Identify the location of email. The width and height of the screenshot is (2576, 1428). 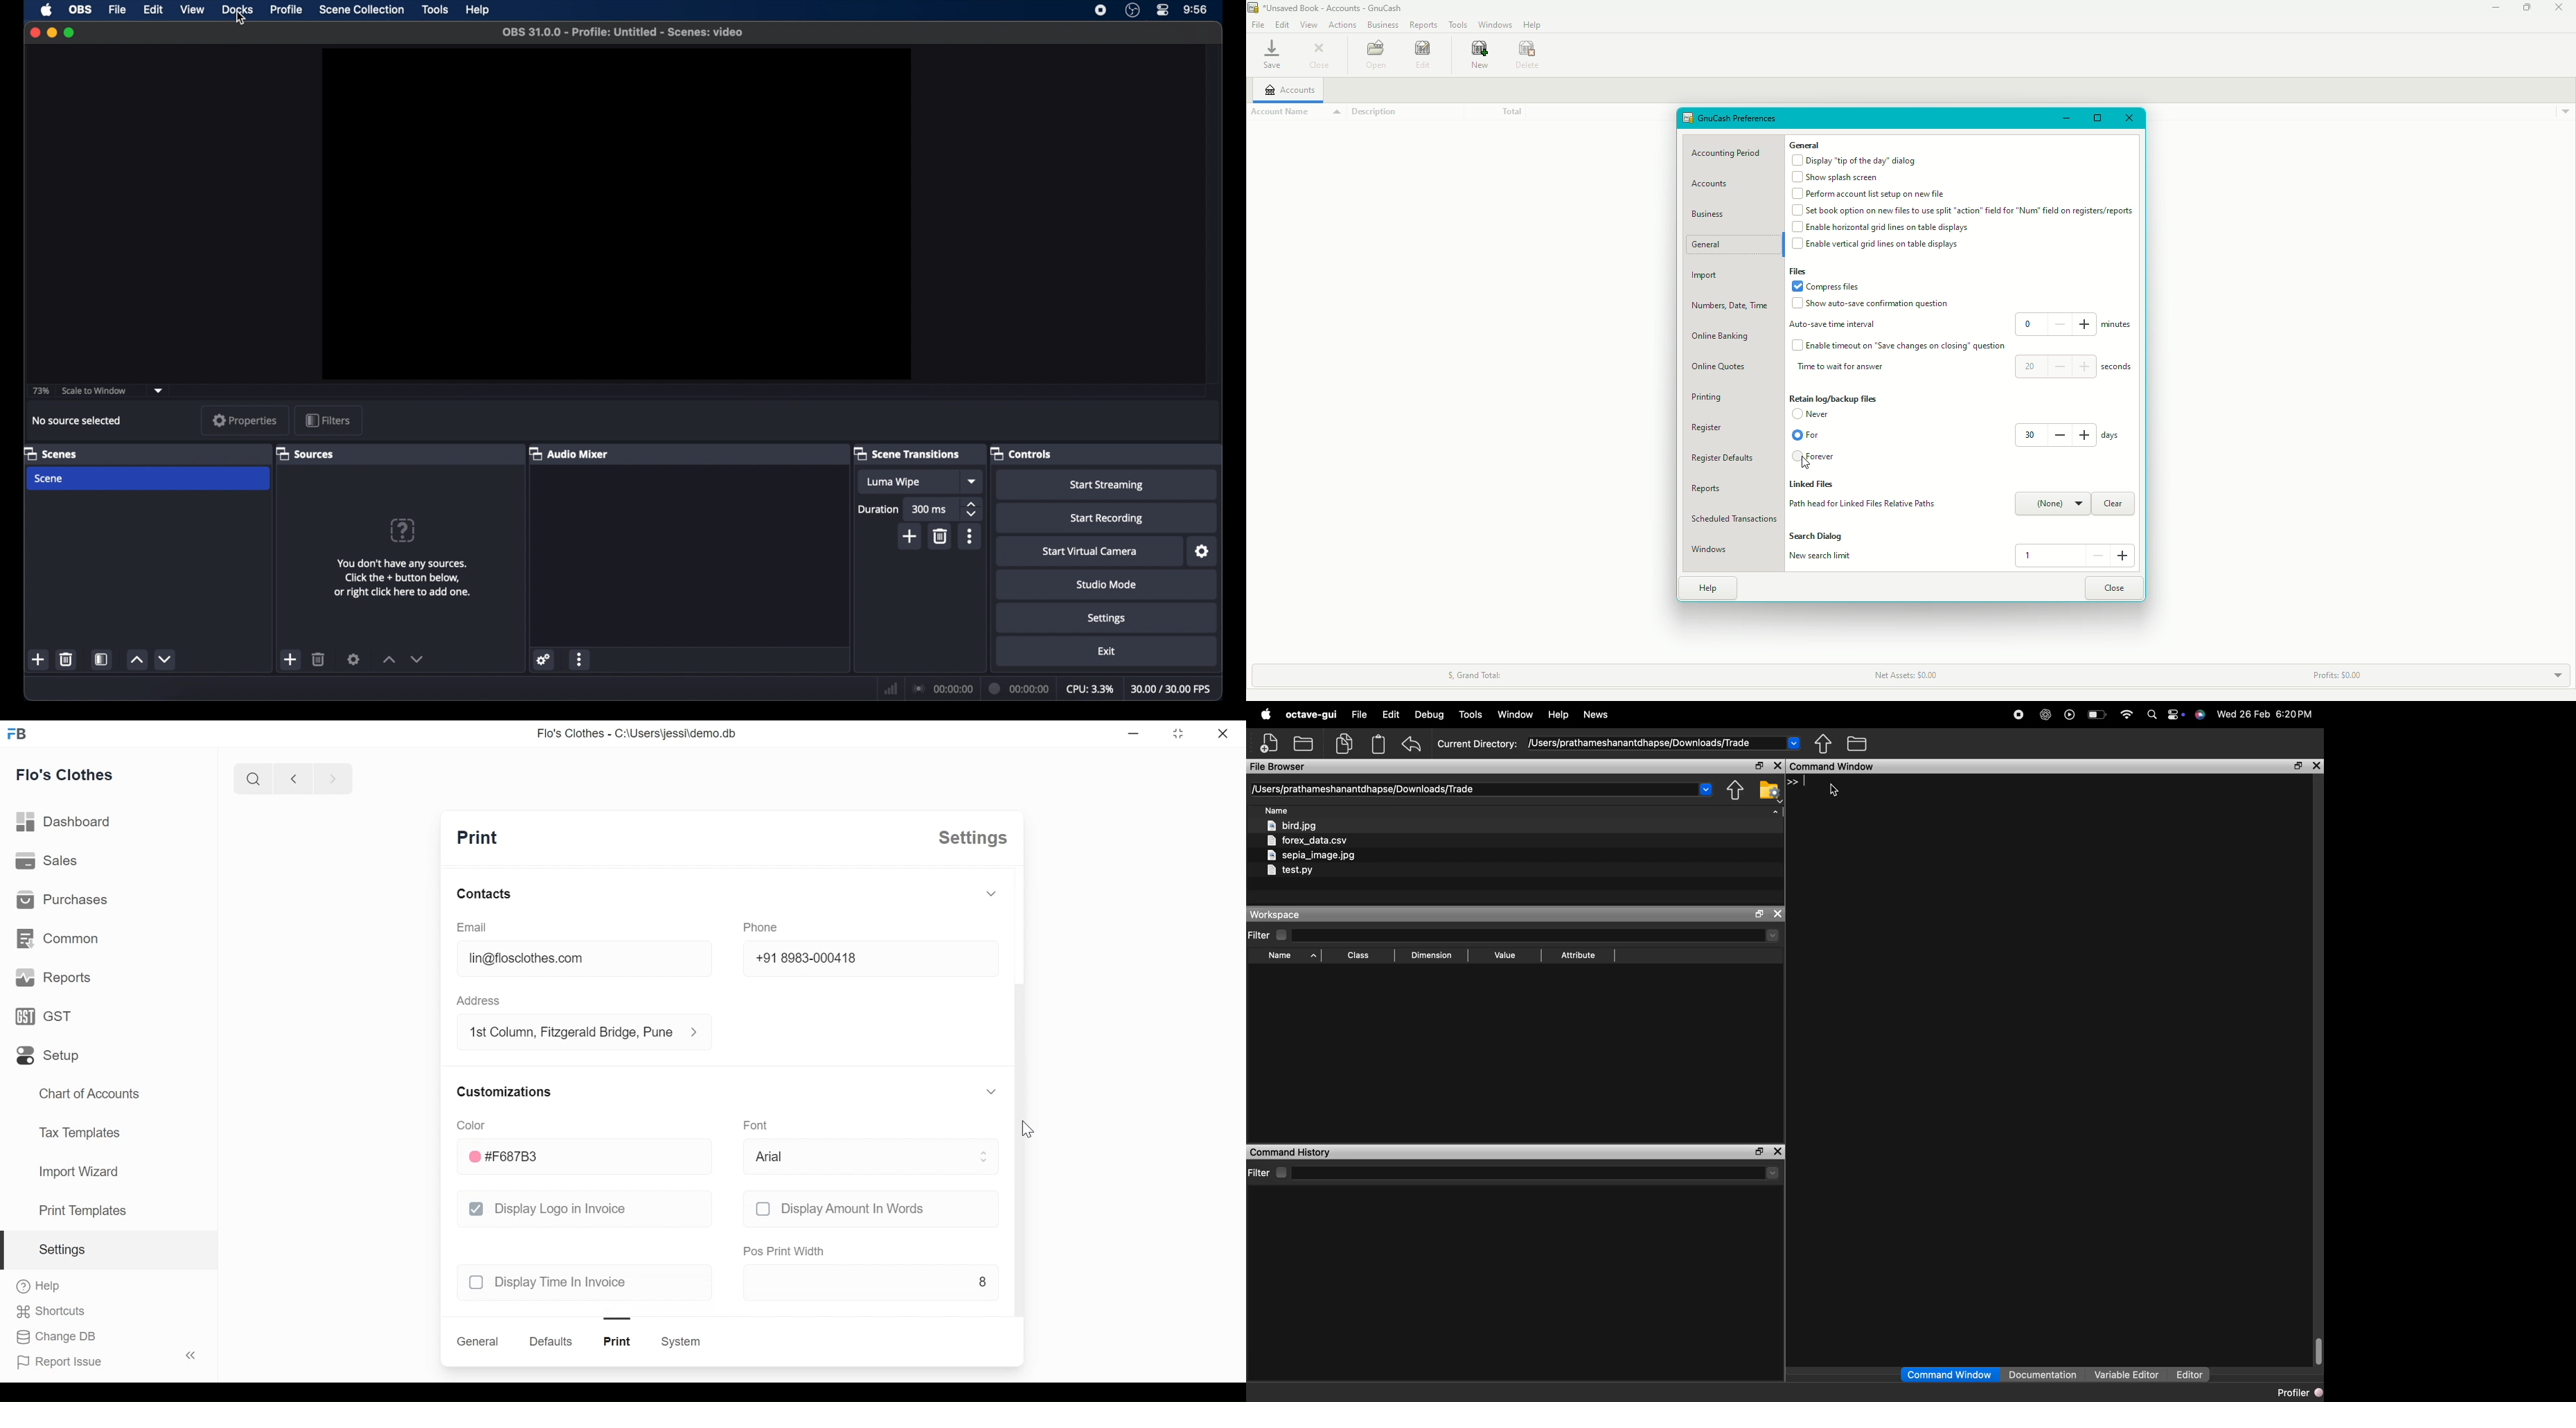
(473, 927).